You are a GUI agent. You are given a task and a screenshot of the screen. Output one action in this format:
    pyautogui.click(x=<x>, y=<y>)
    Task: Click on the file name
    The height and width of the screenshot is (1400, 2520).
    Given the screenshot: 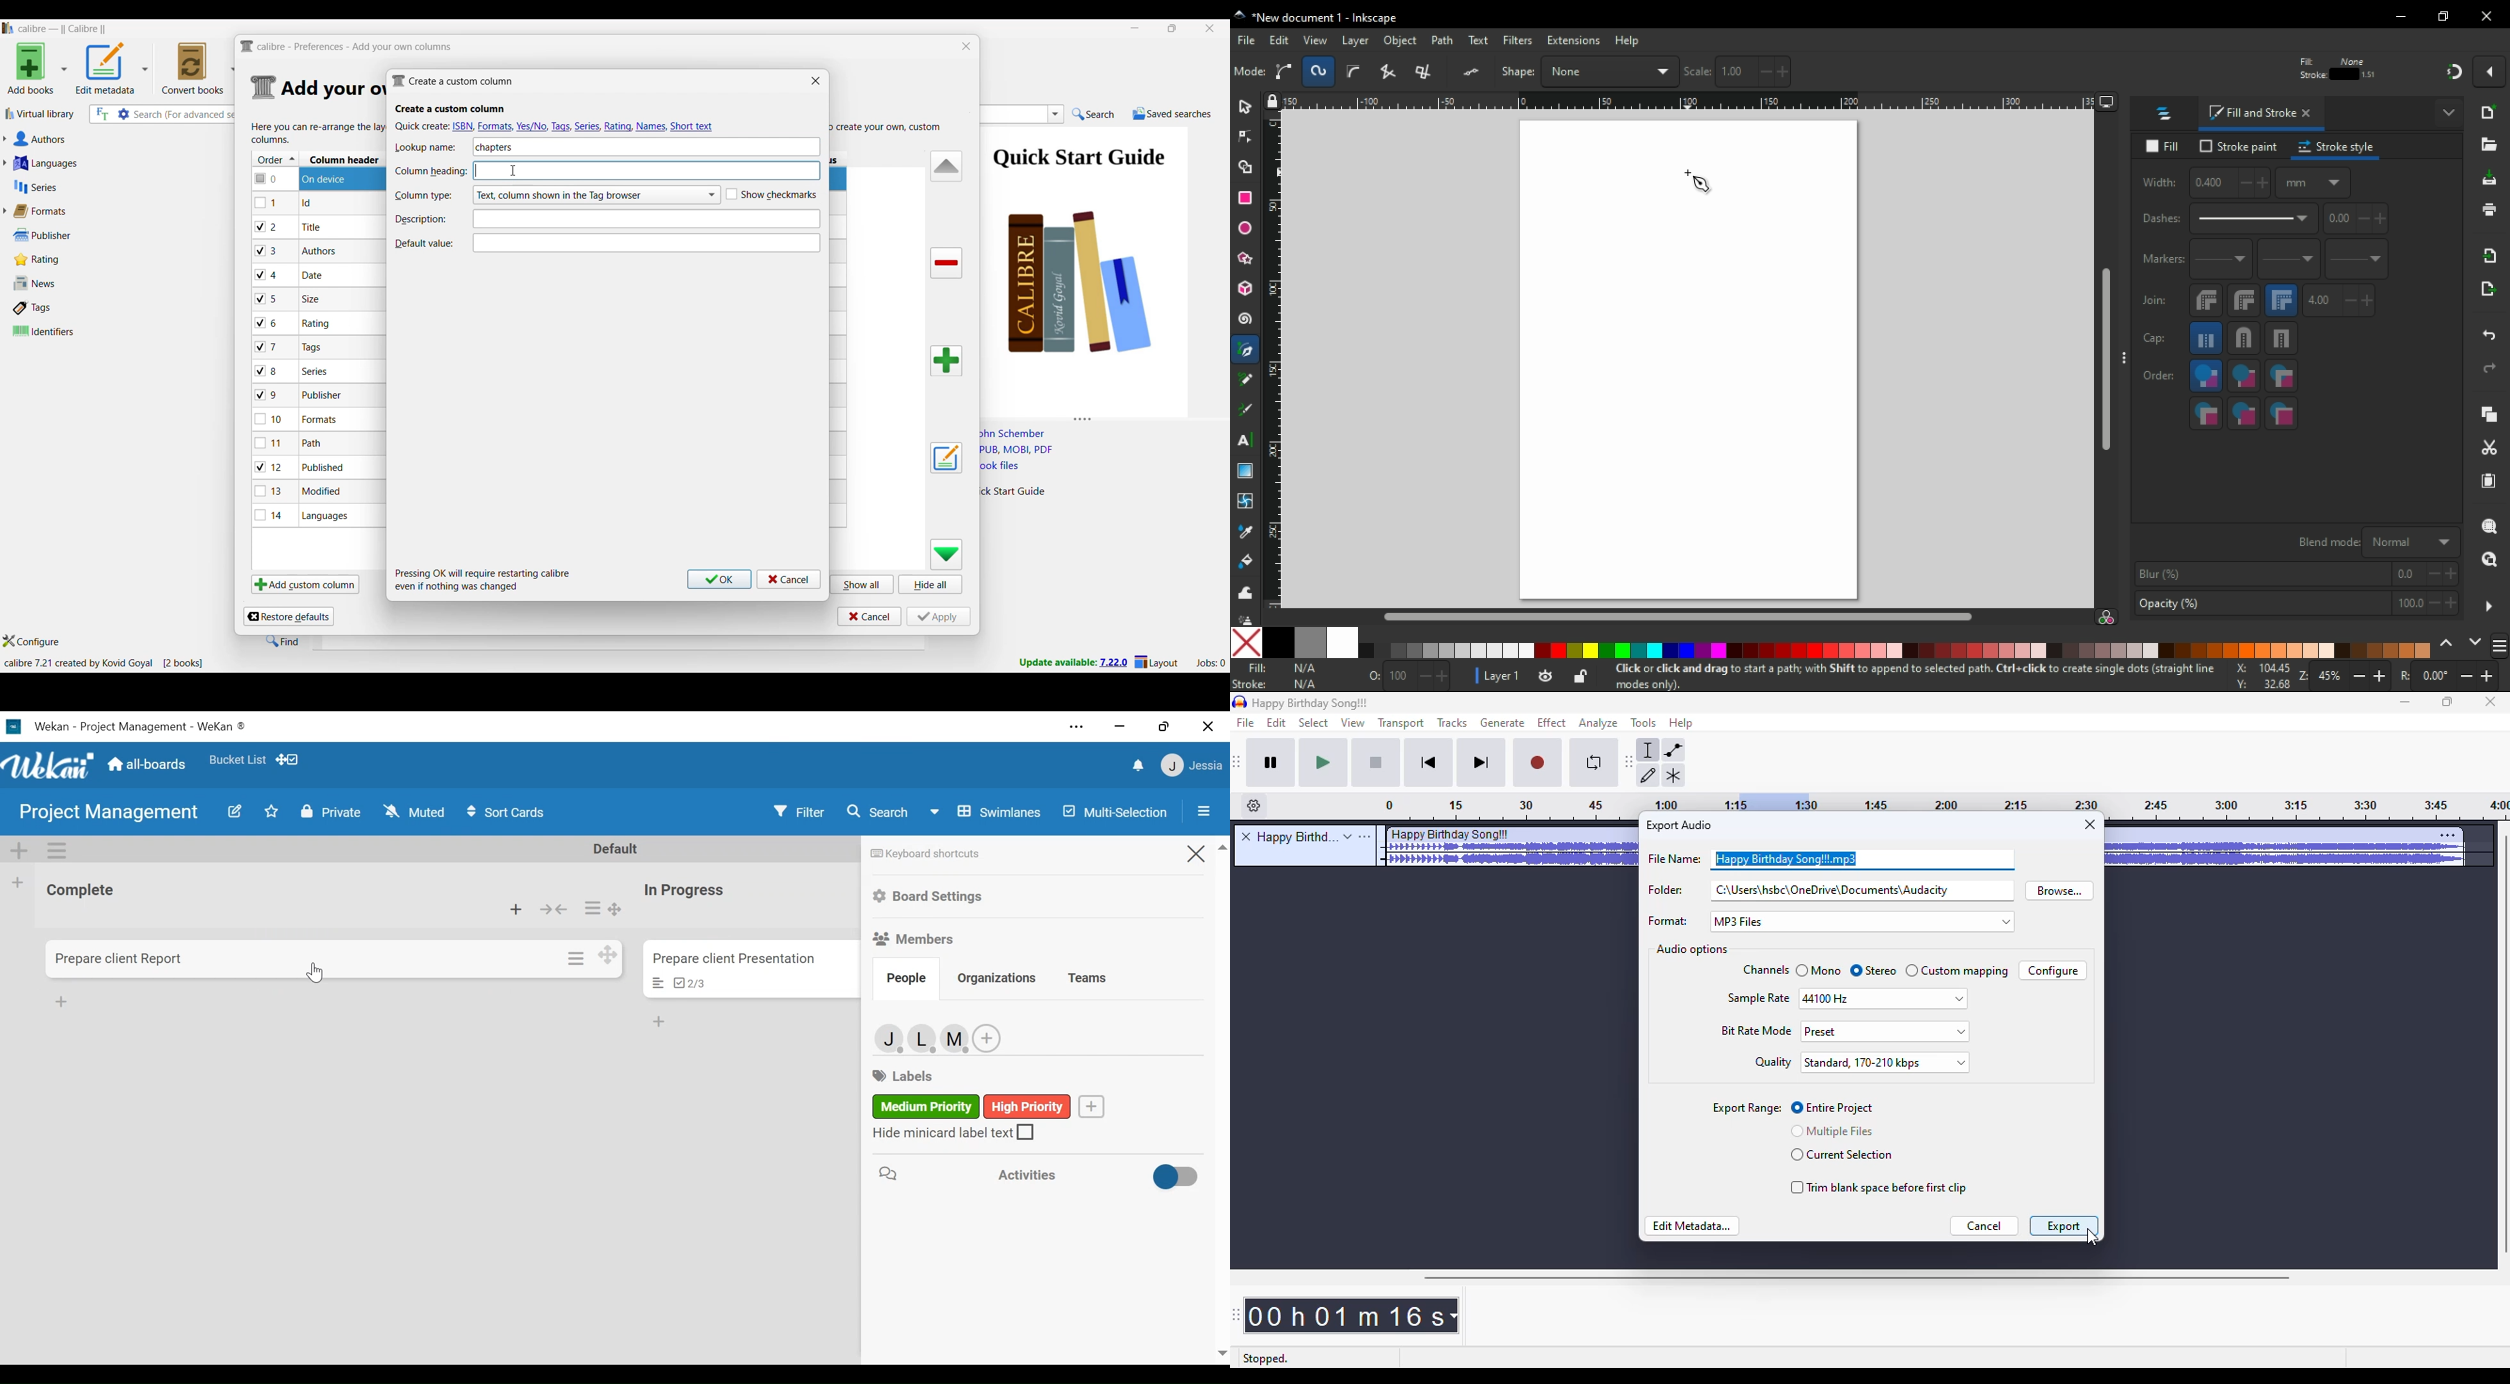 What is the action you would take?
    pyautogui.click(x=1831, y=858)
    